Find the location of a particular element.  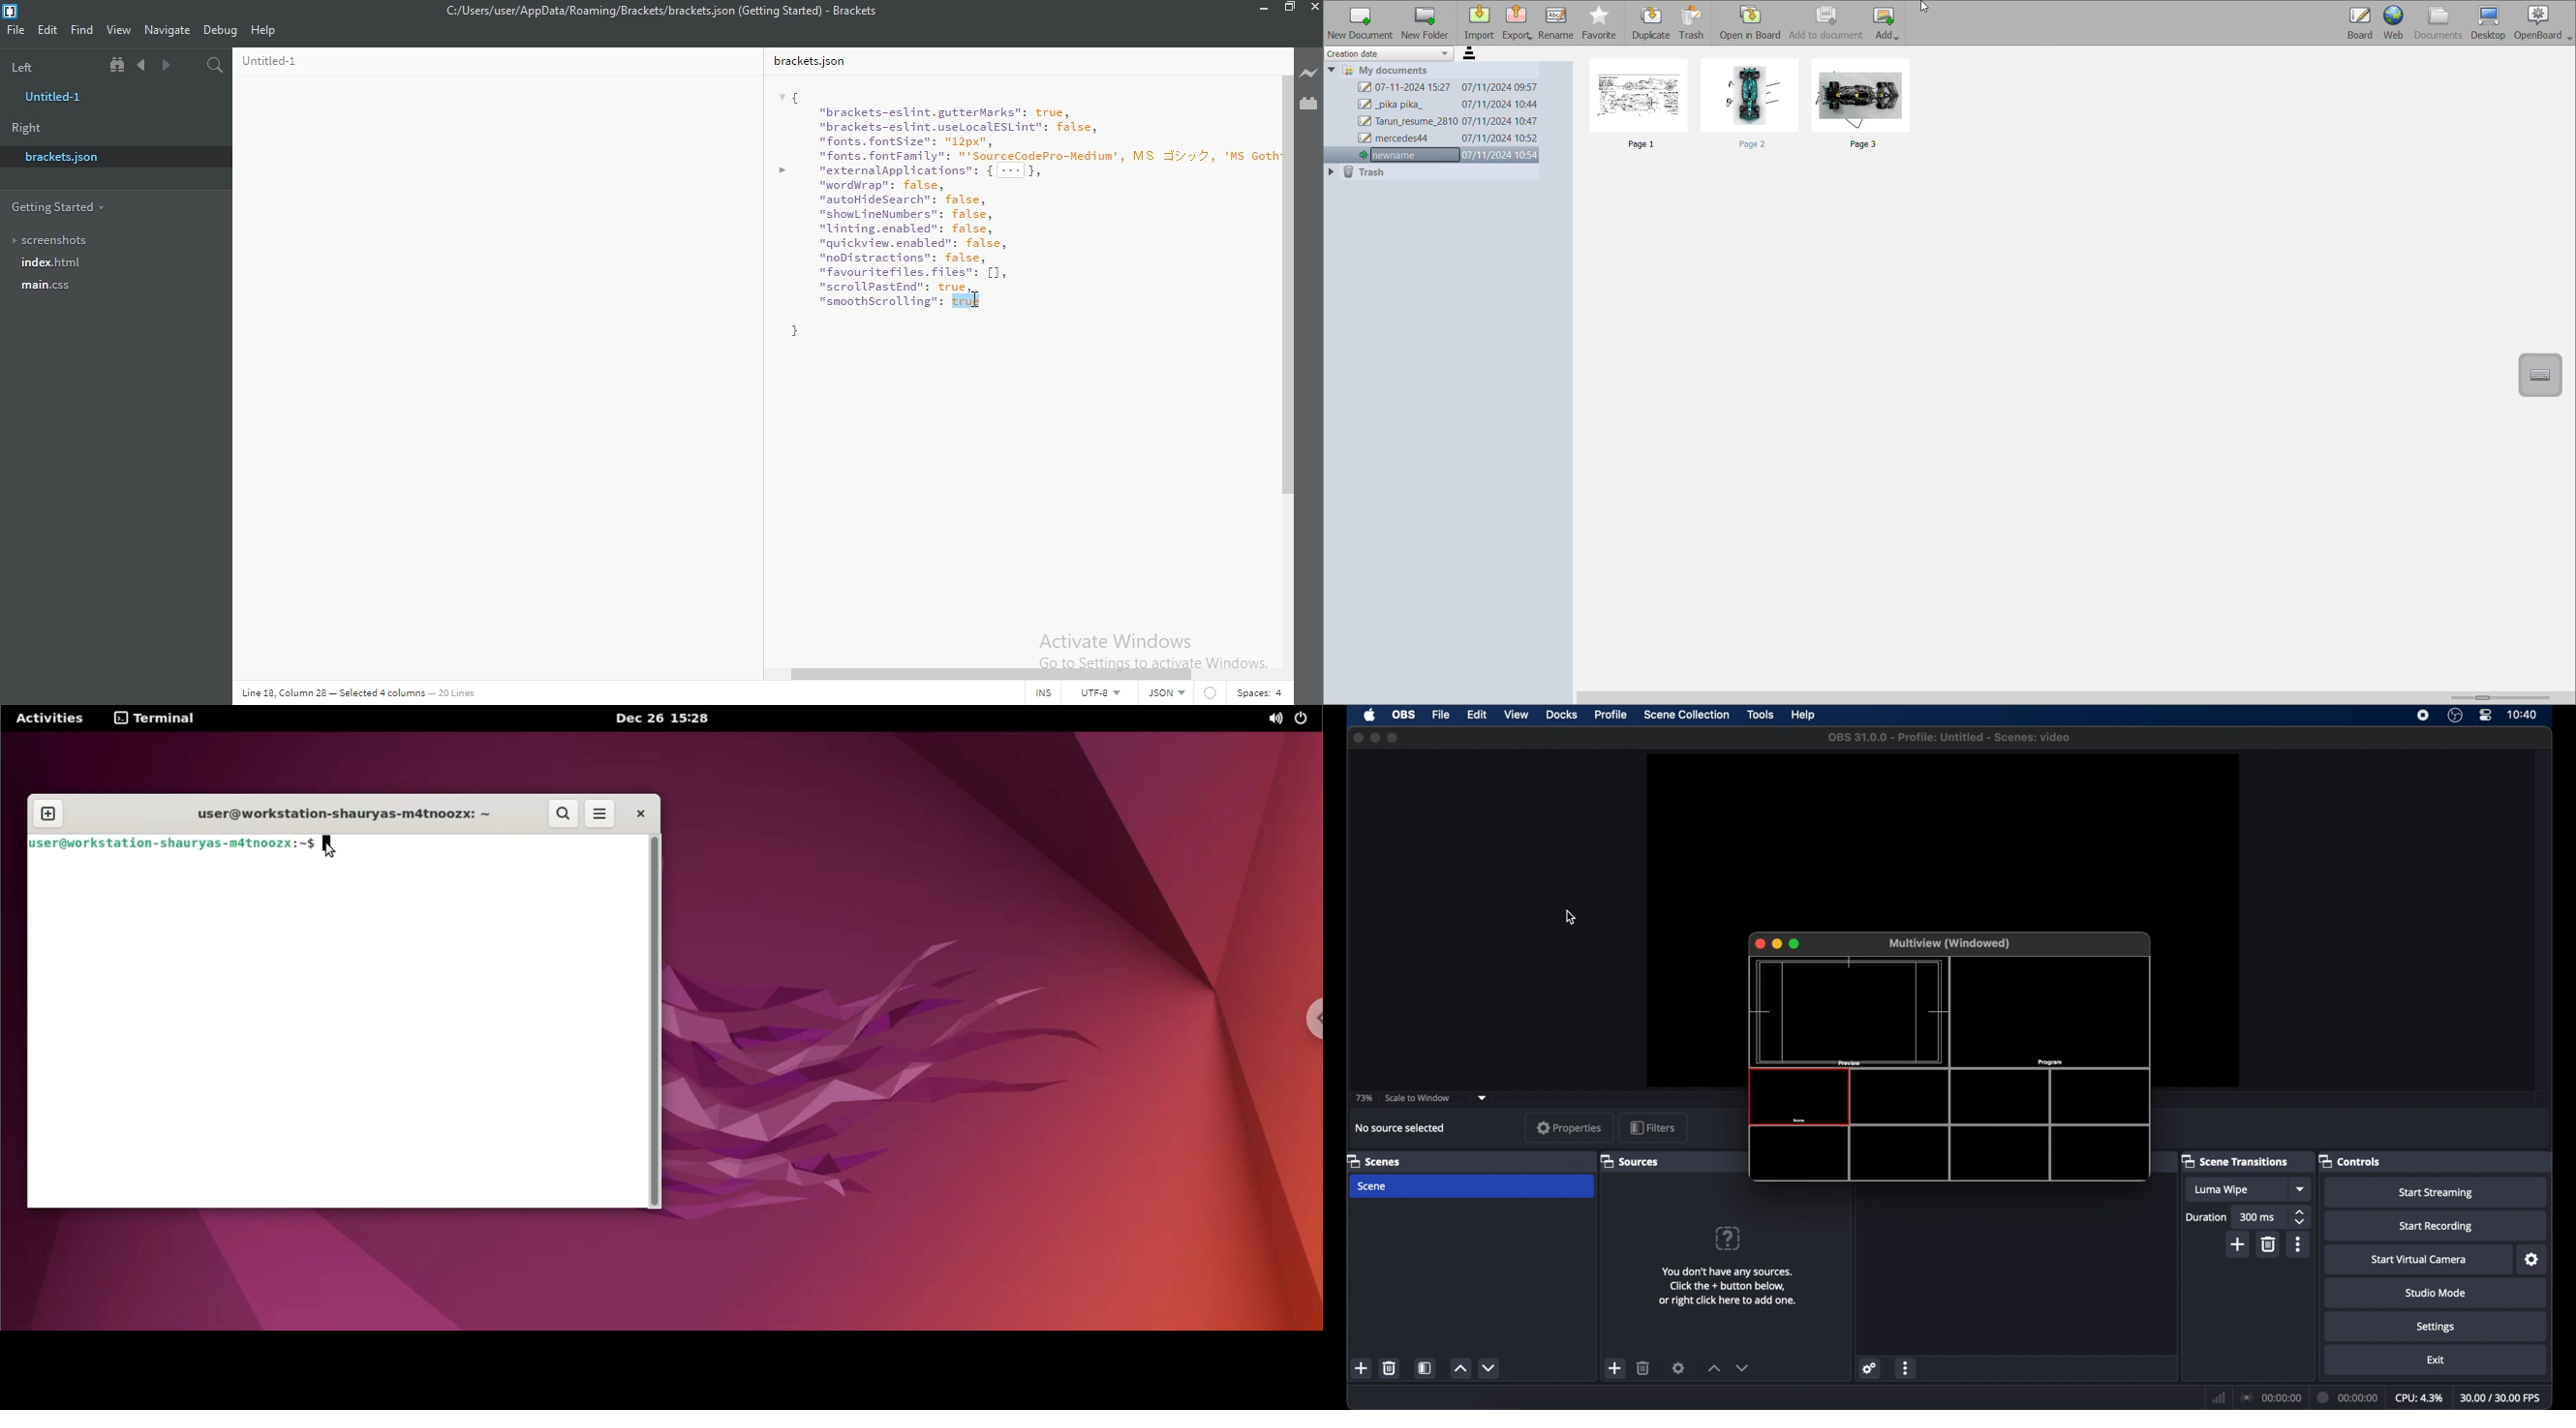

dropdown is located at coordinates (1483, 1097).